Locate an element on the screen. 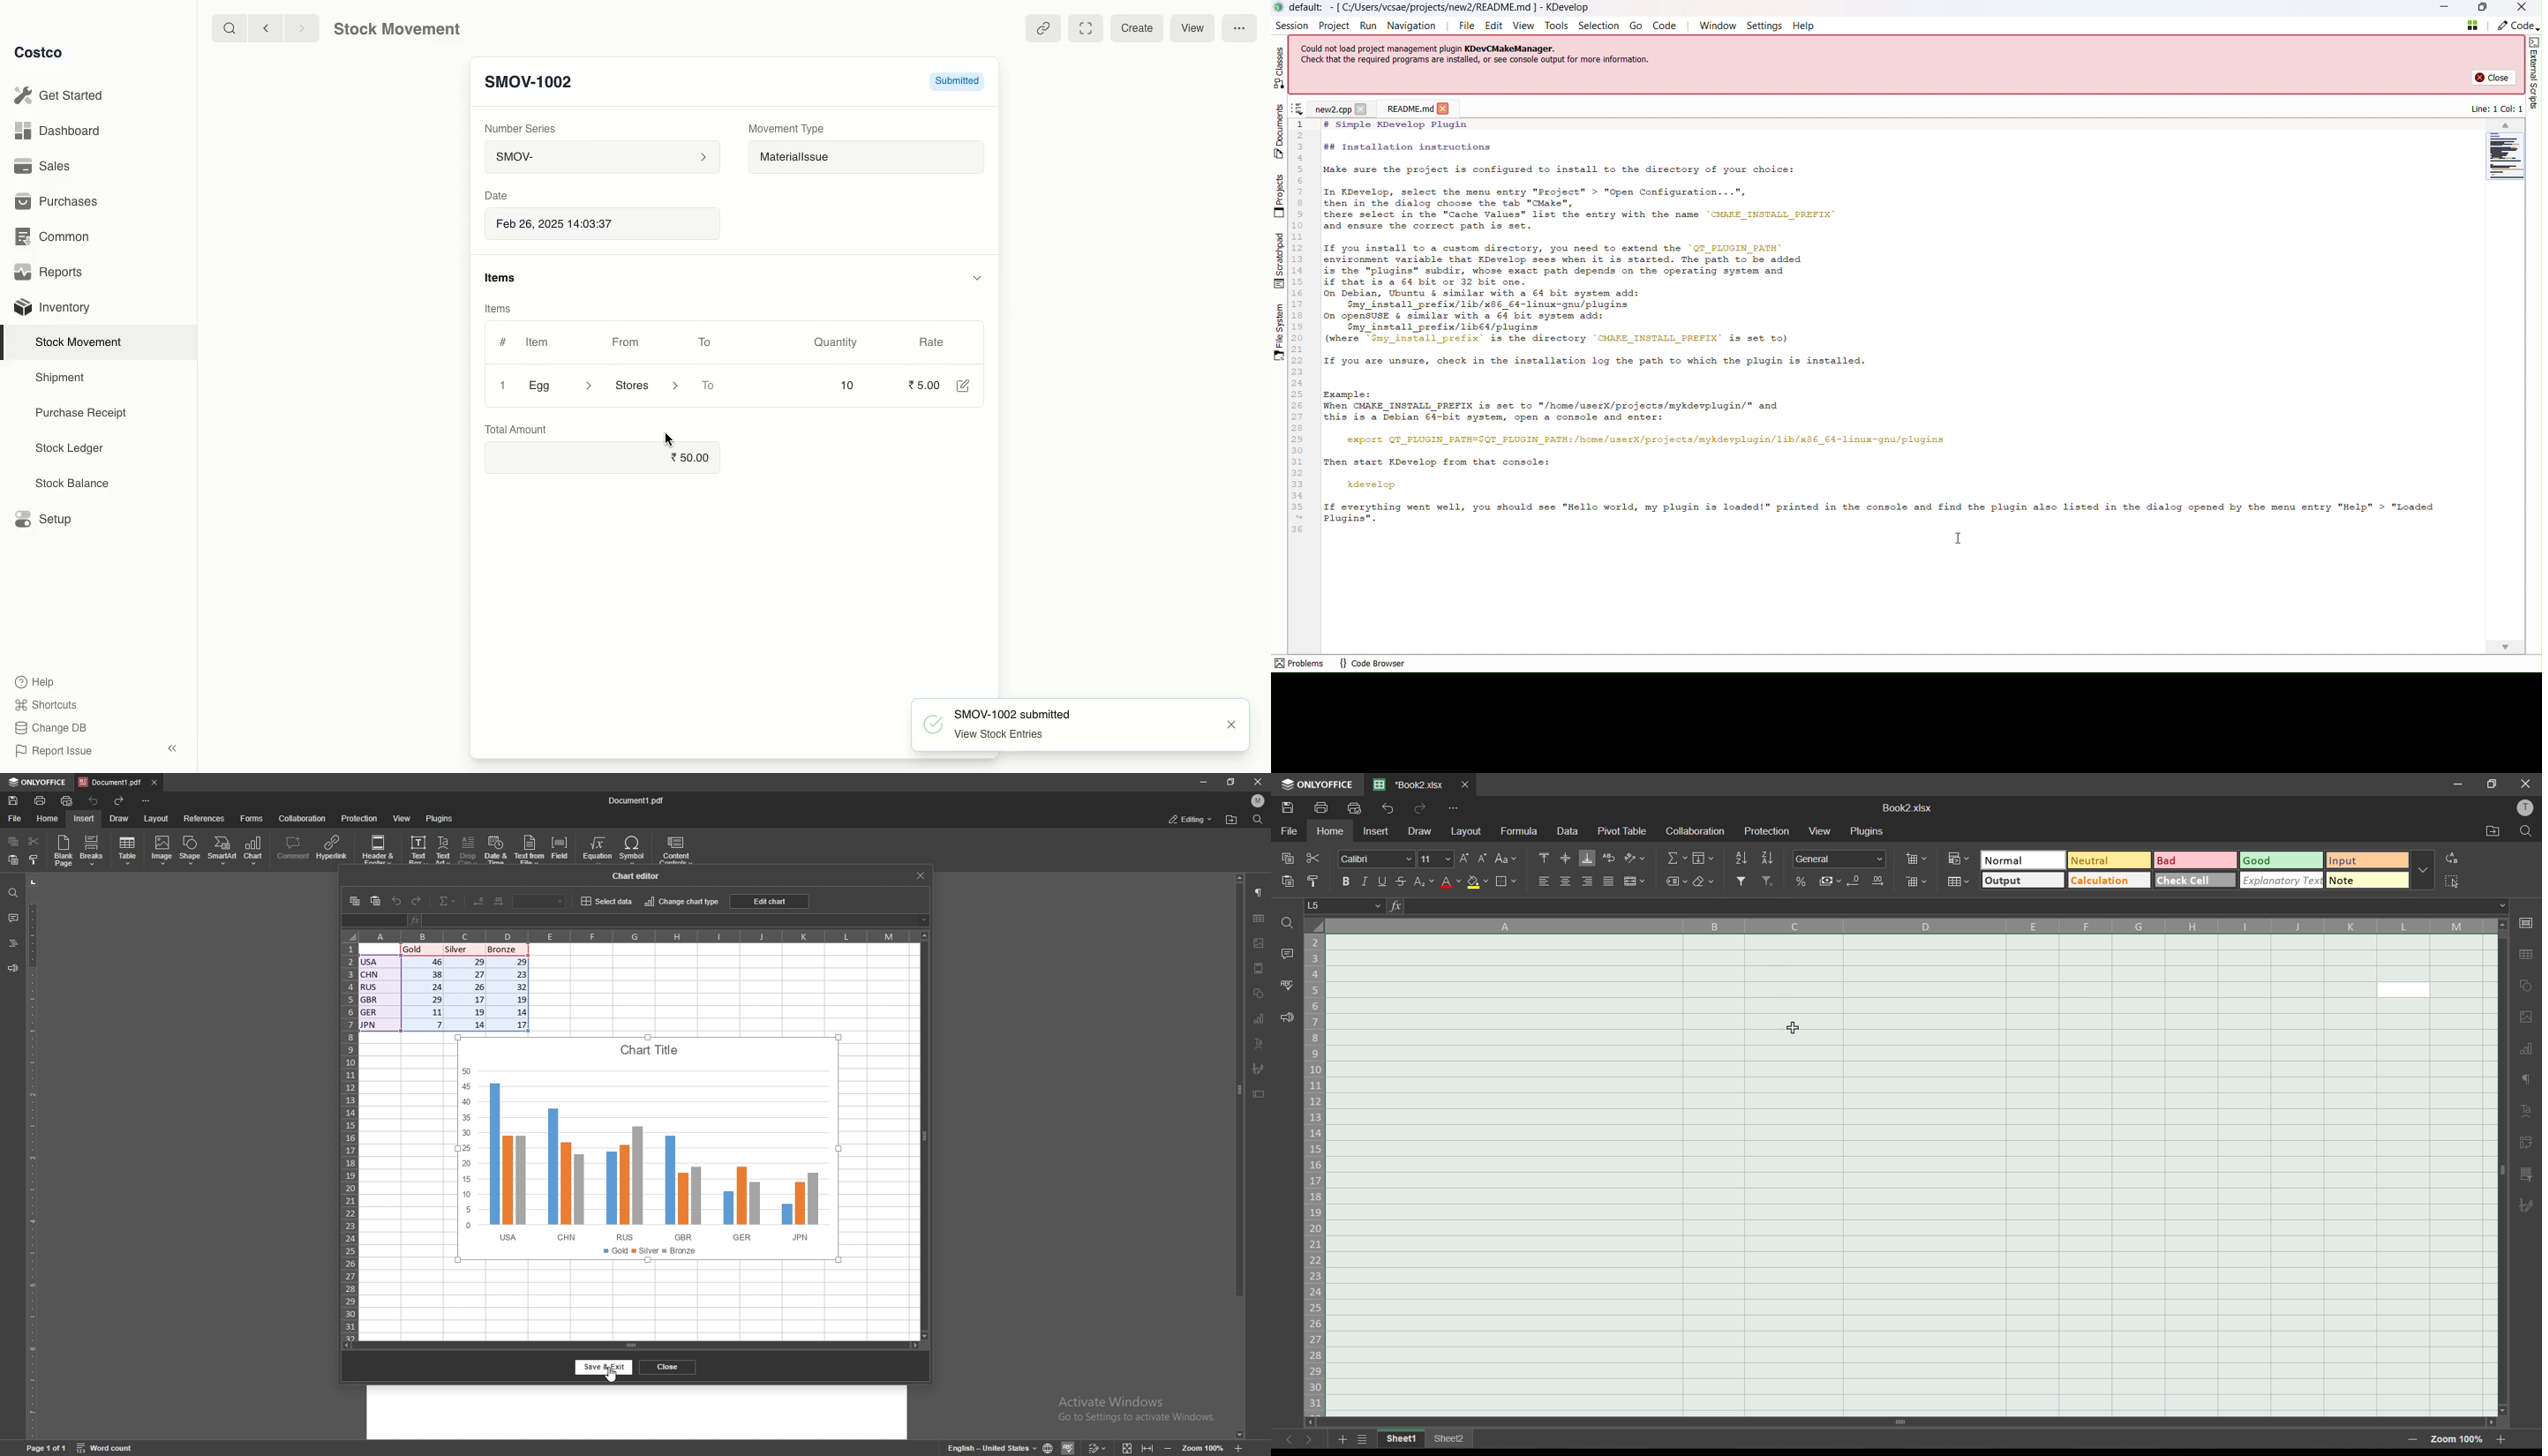 This screenshot has width=2548, height=1456. Rate is located at coordinates (932, 340).